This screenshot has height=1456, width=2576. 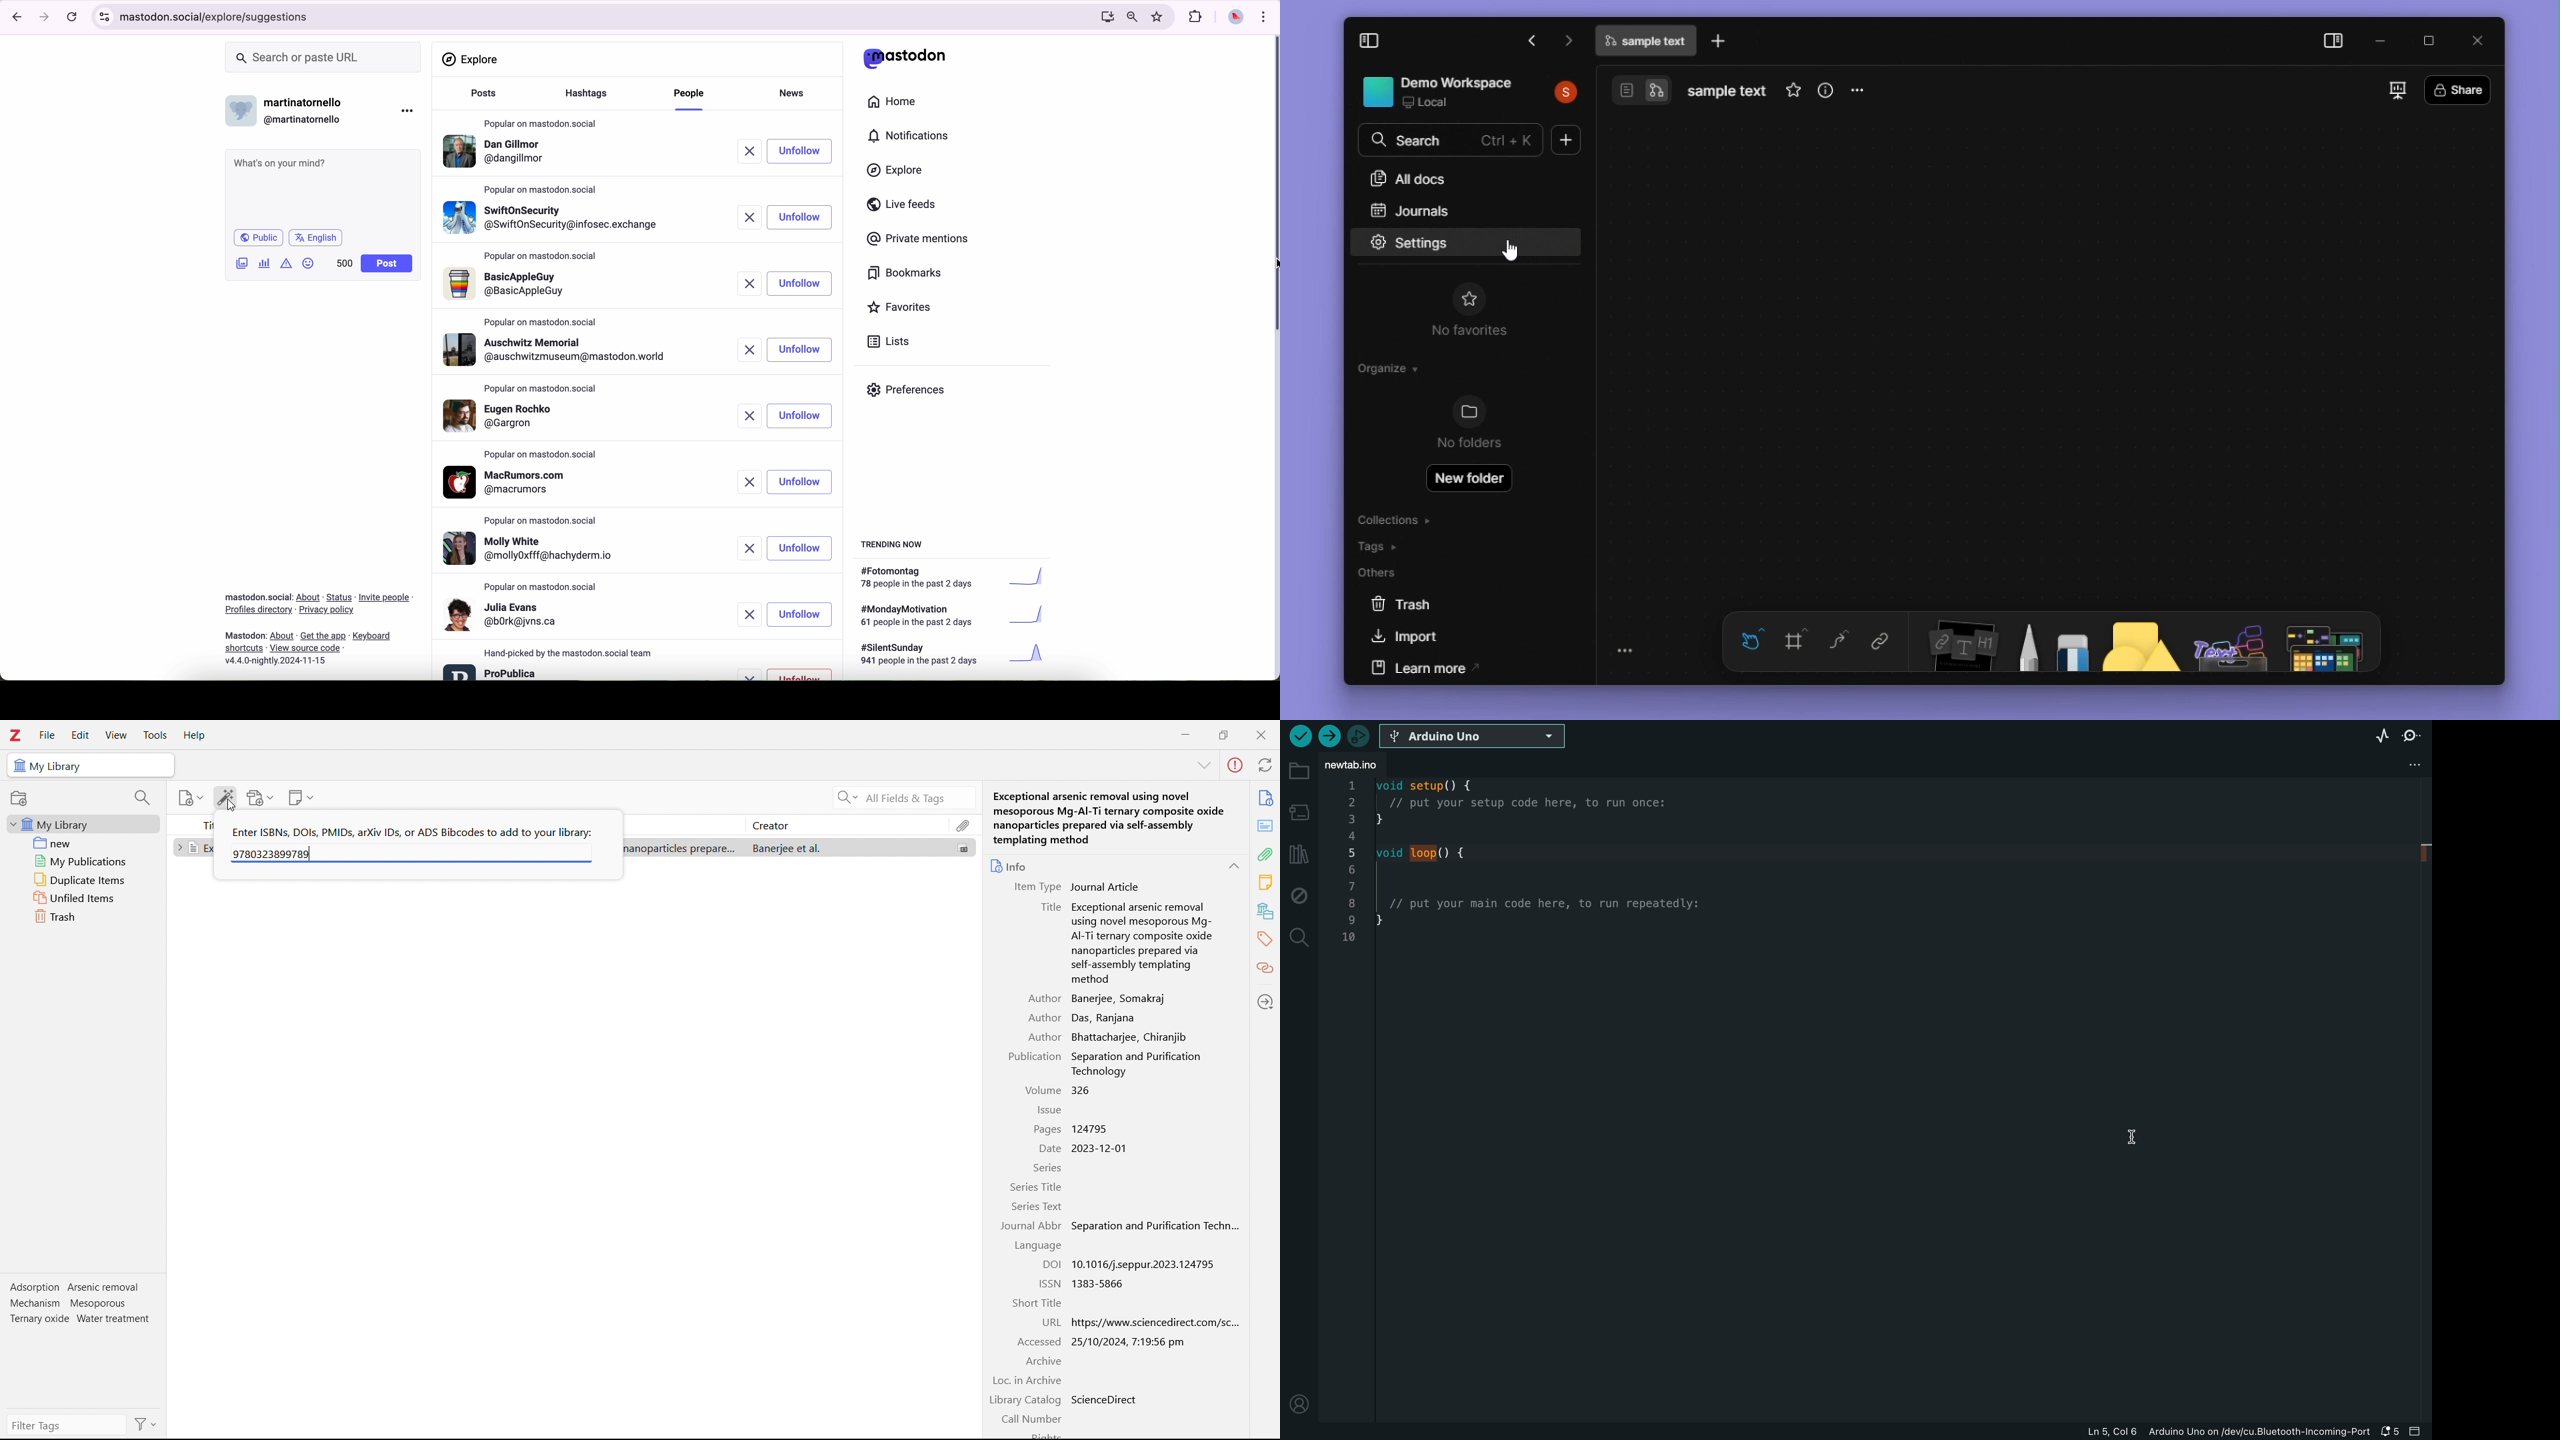 What do you see at coordinates (509, 285) in the screenshot?
I see `profile` at bounding box center [509, 285].